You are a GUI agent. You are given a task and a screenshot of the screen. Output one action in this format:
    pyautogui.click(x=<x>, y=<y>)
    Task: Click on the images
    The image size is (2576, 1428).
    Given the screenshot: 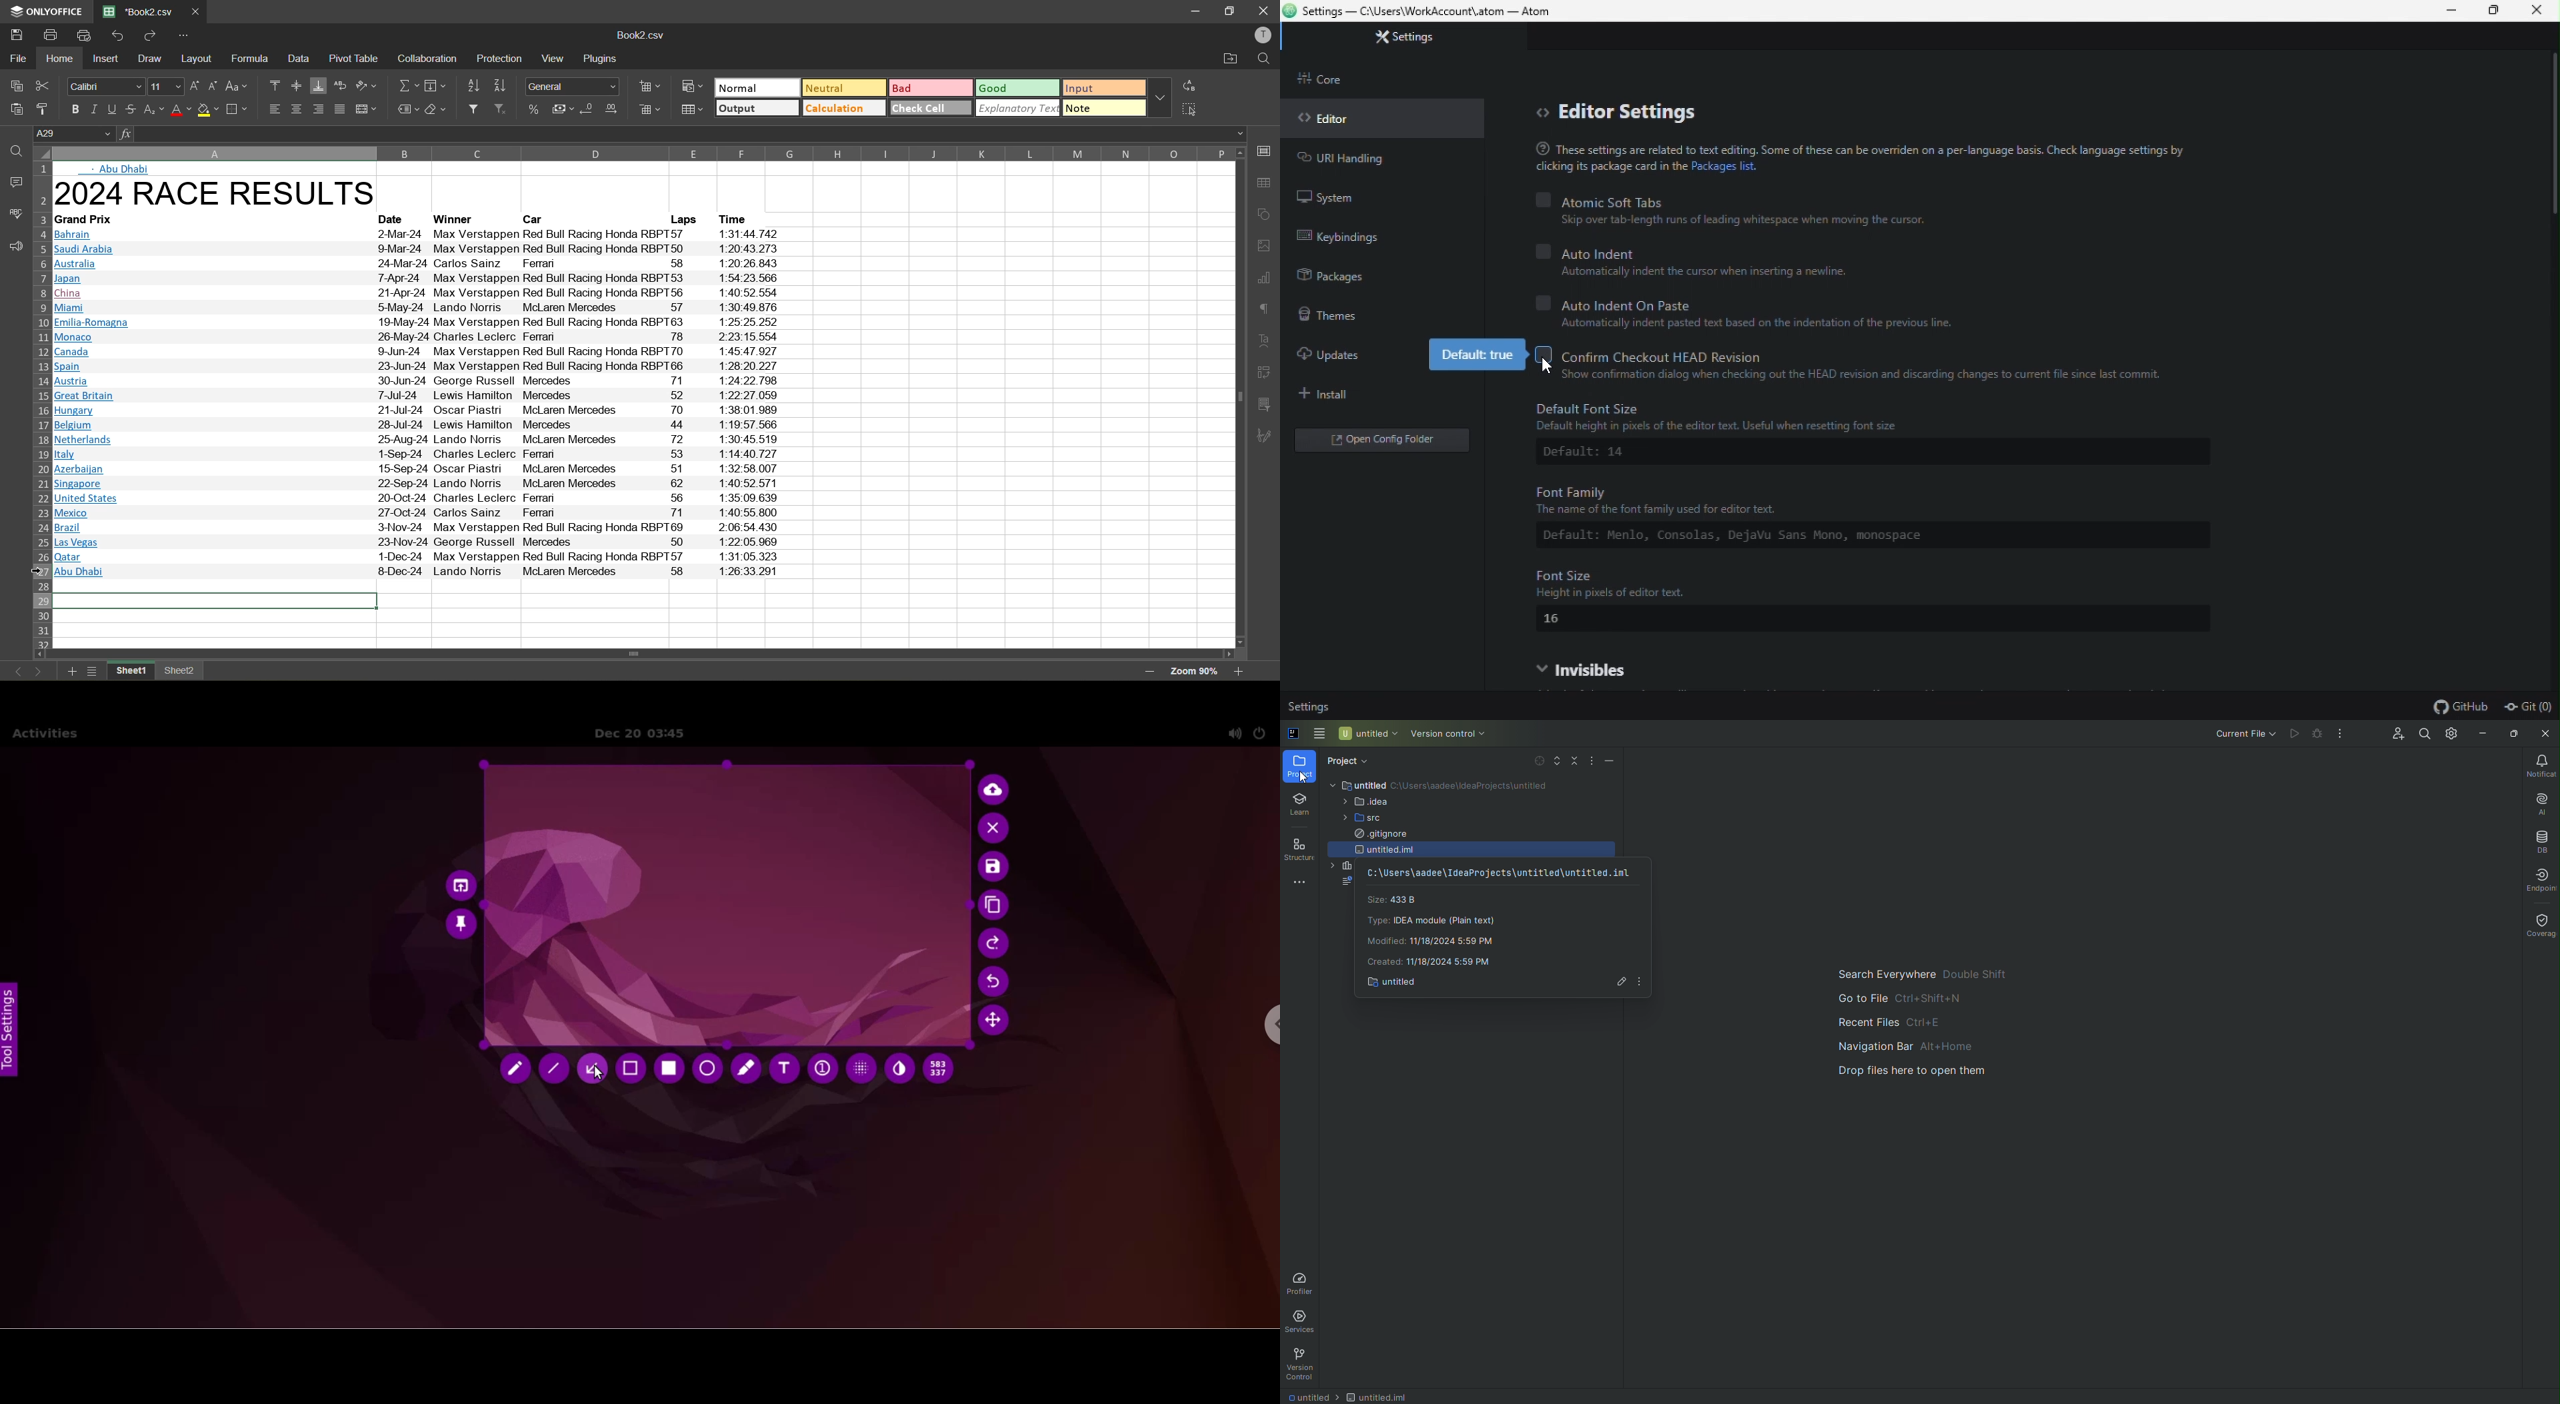 What is the action you would take?
    pyautogui.click(x=1265, y=246)
    